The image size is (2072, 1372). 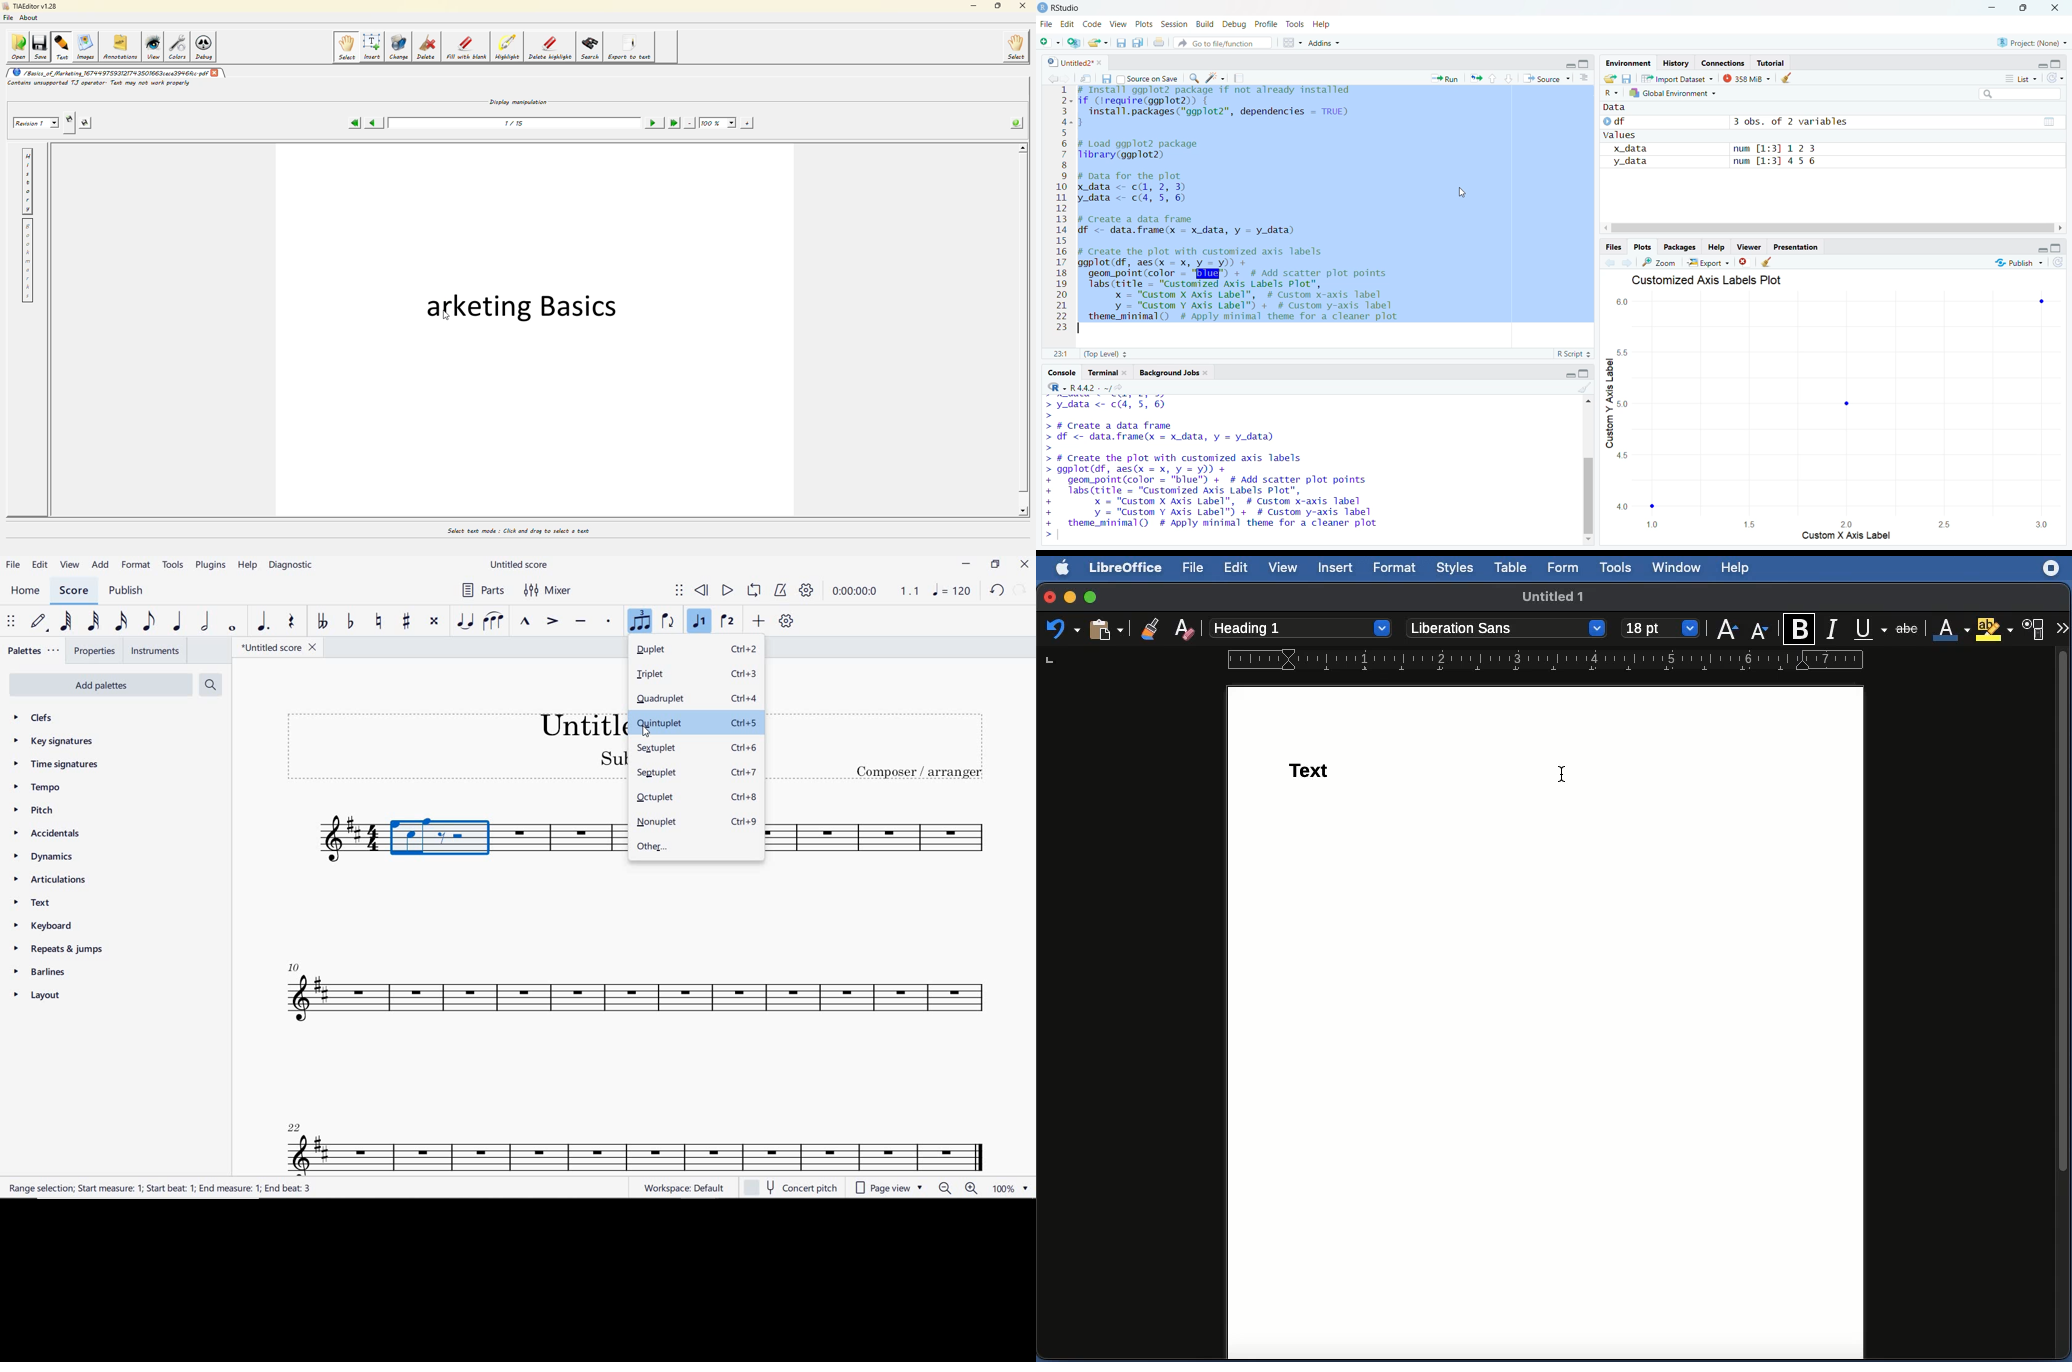 I want to click on CUSTOMIZE TOOLBAR, so click(x=787, y=622).